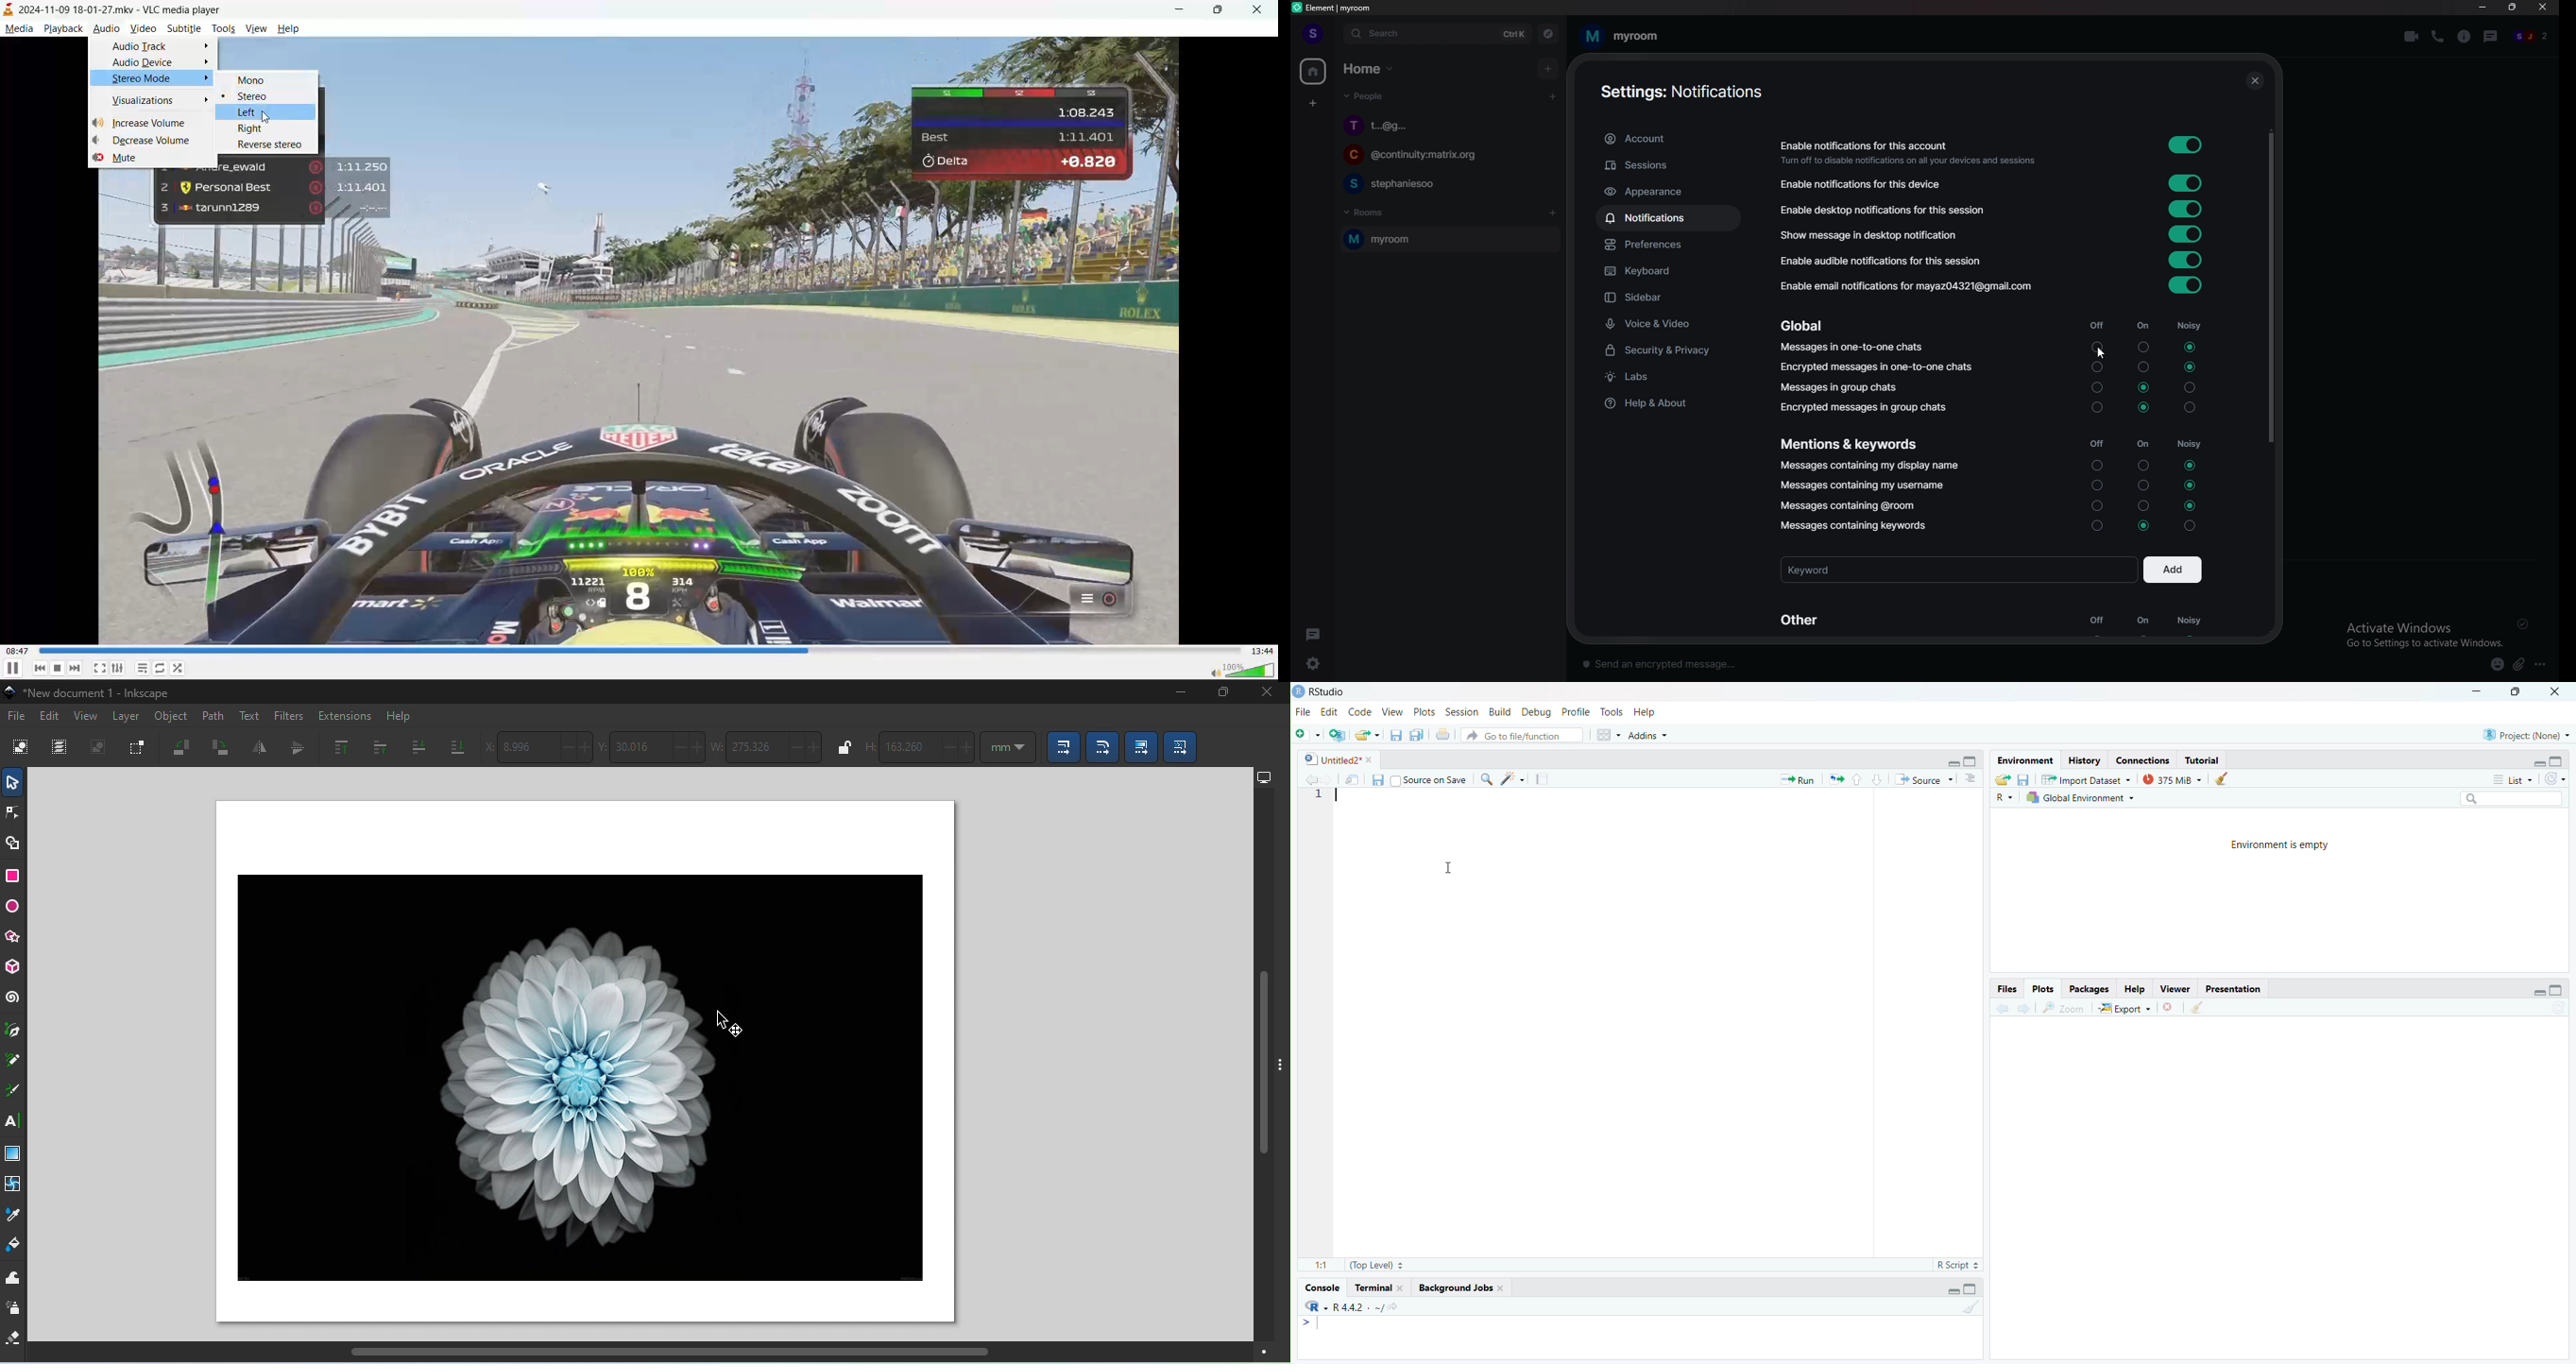 The height and width of the screenshot is (1372, 2576). I want to click on Canvas, so click(580, 1064).